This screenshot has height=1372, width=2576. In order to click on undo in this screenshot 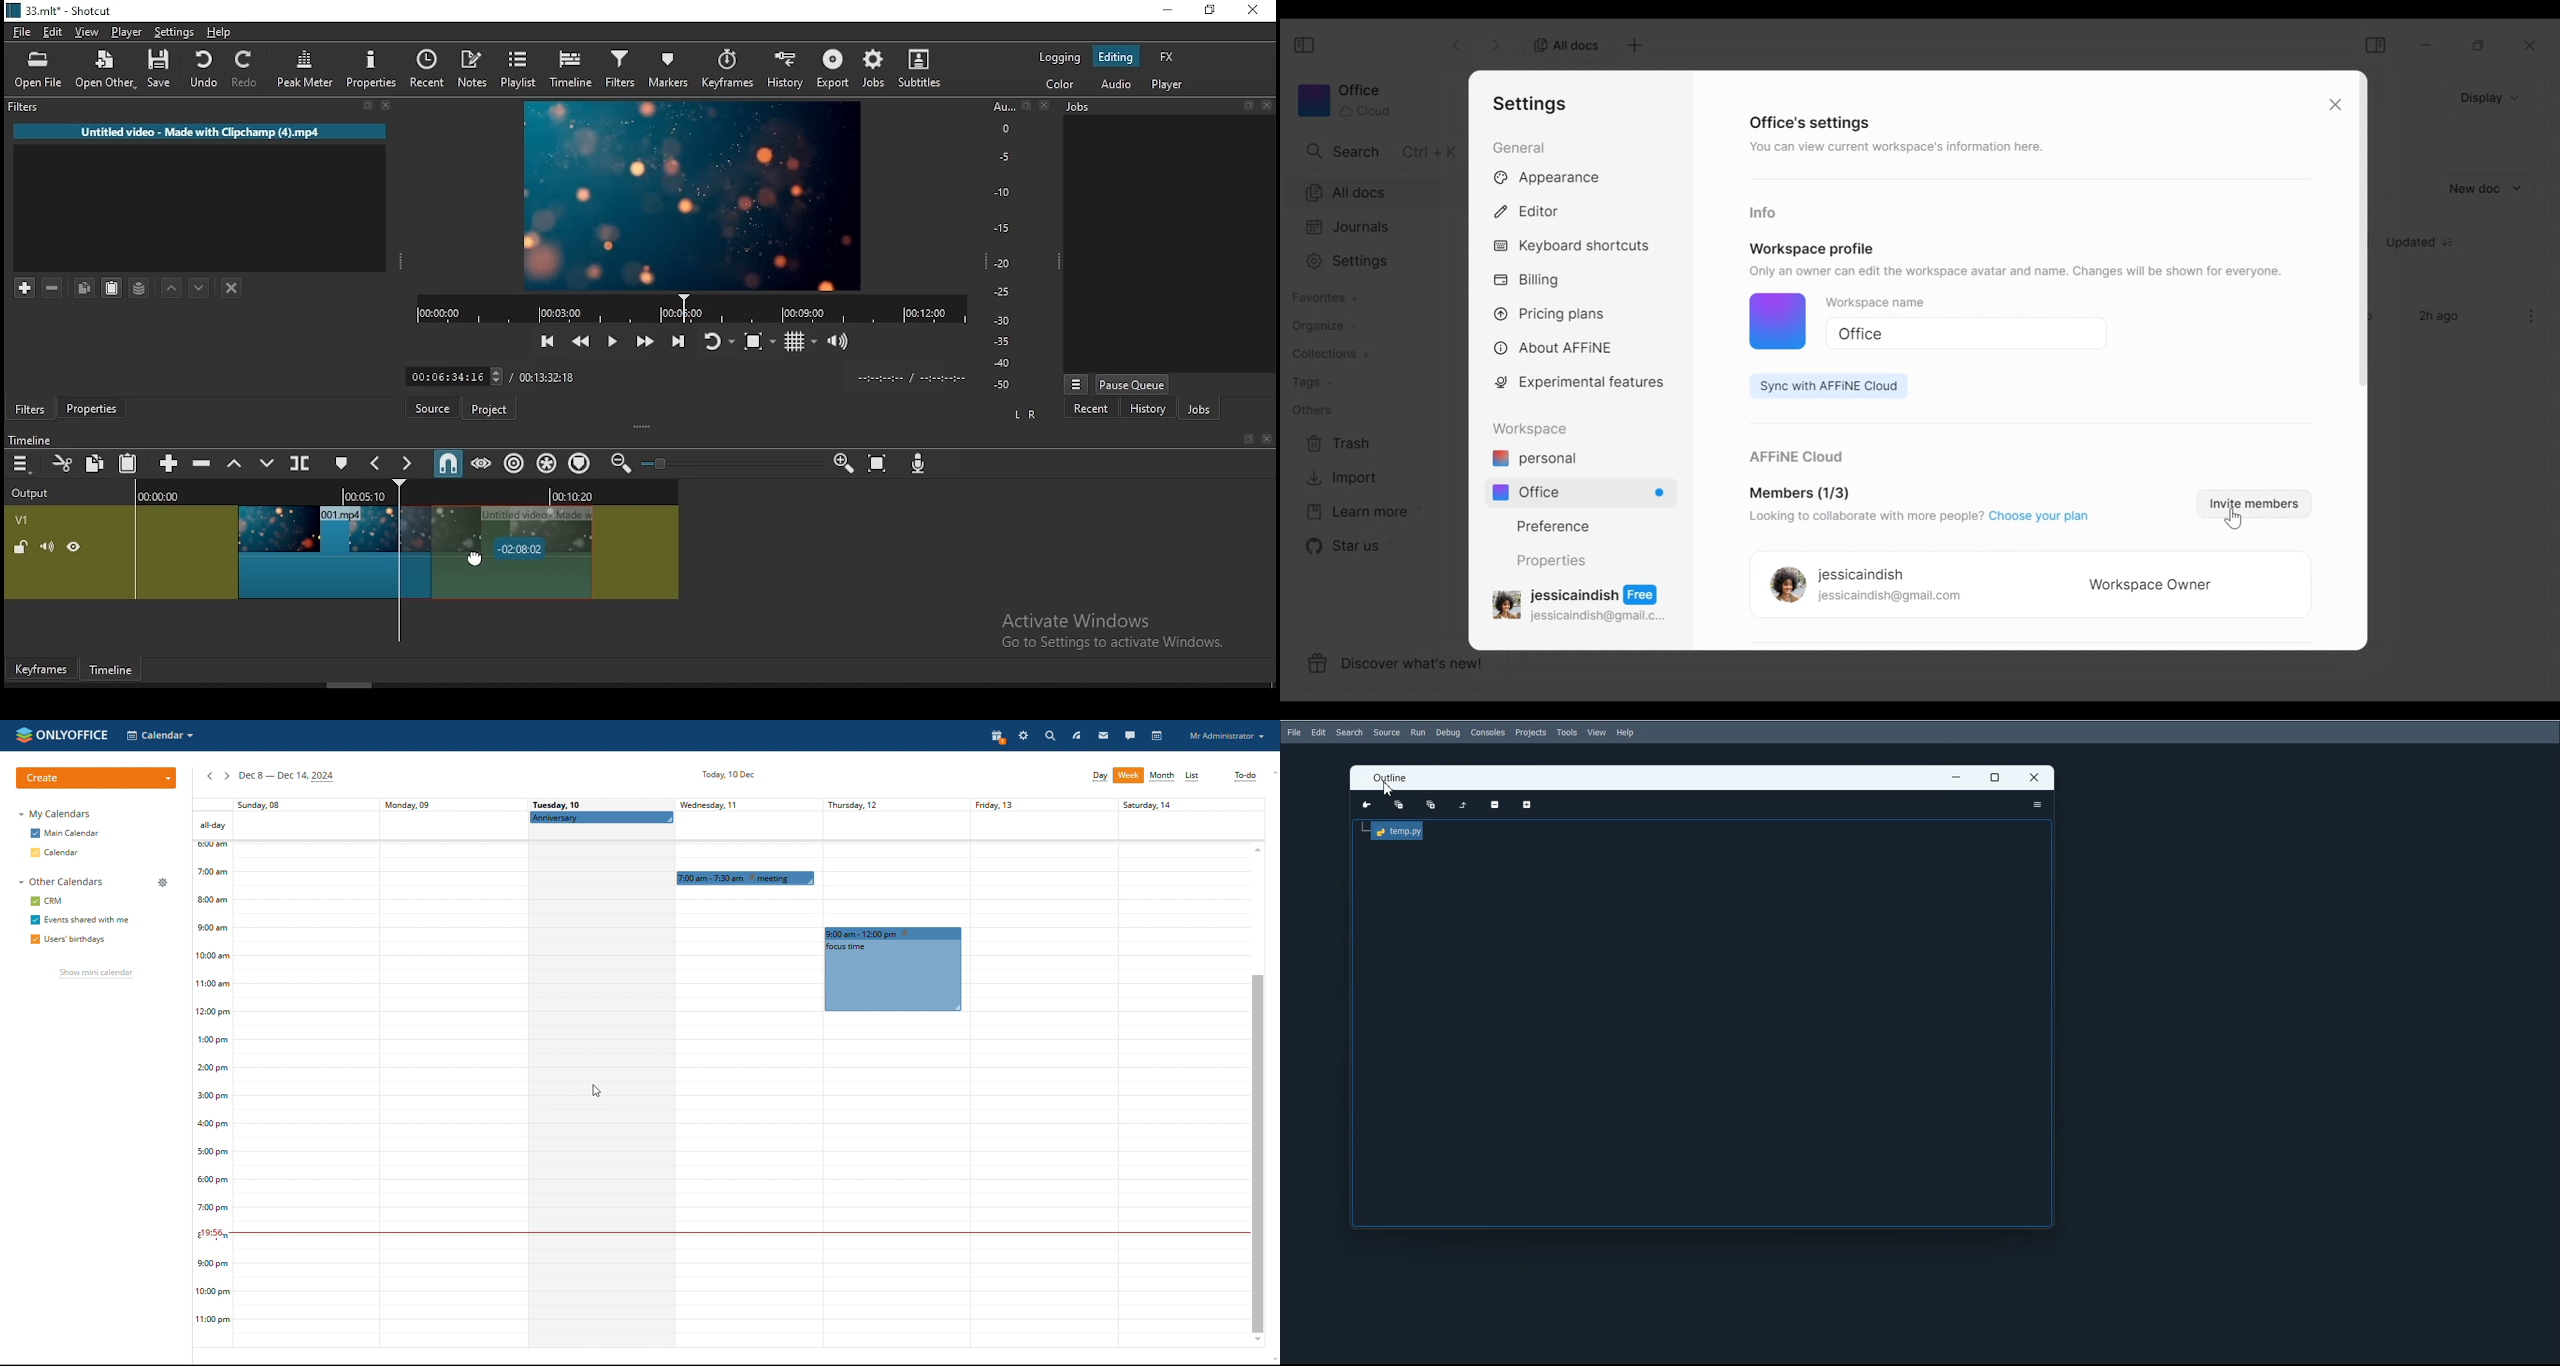, I will do `click(205, 70)`.